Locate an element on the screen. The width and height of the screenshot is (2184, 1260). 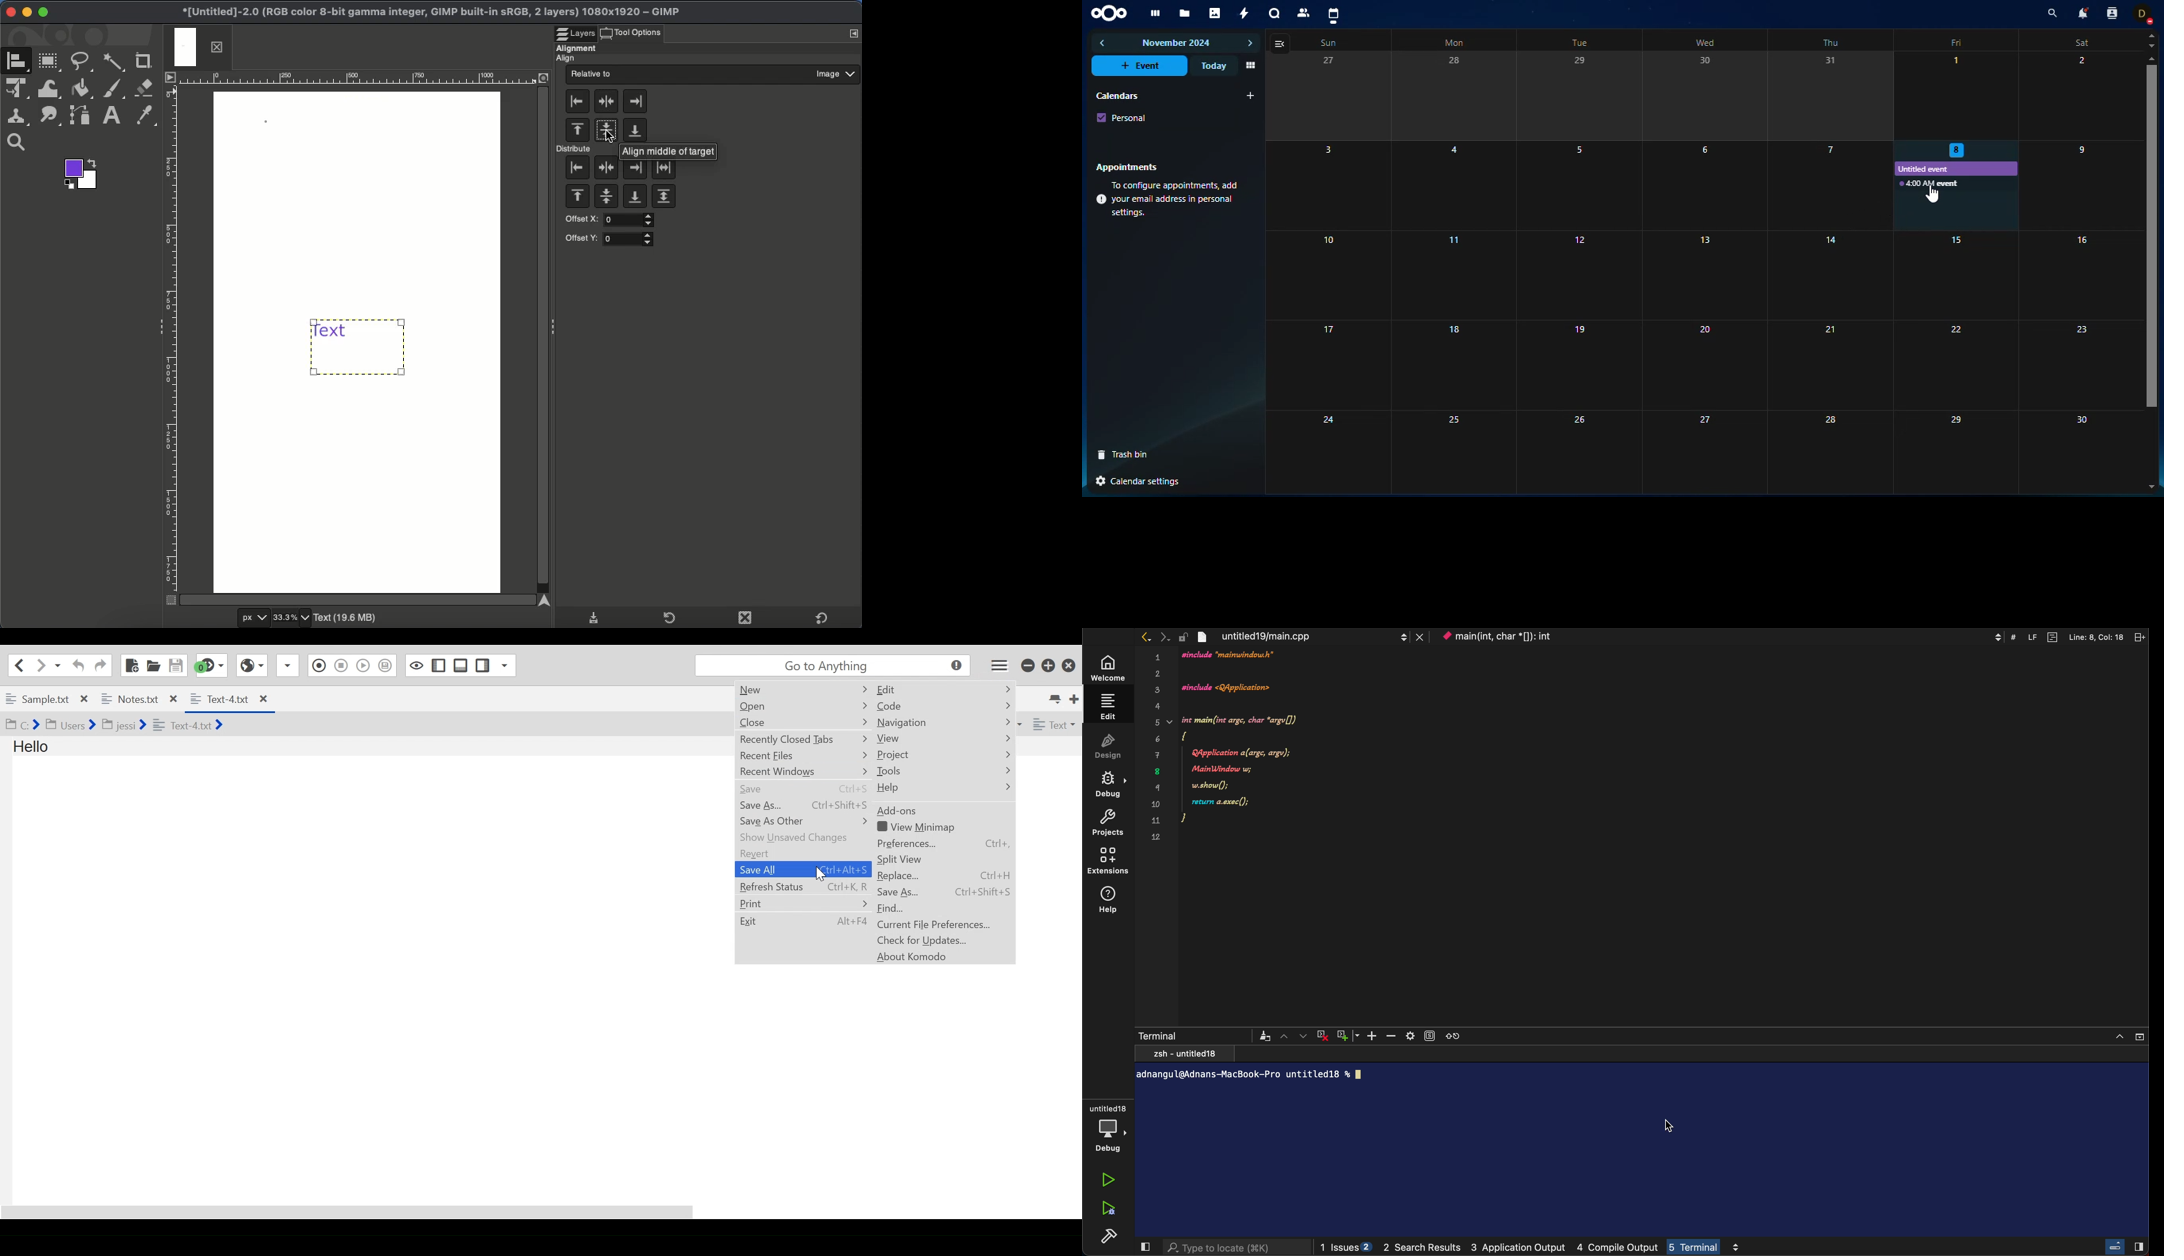
extensions is located at coordinates (1107, 860).